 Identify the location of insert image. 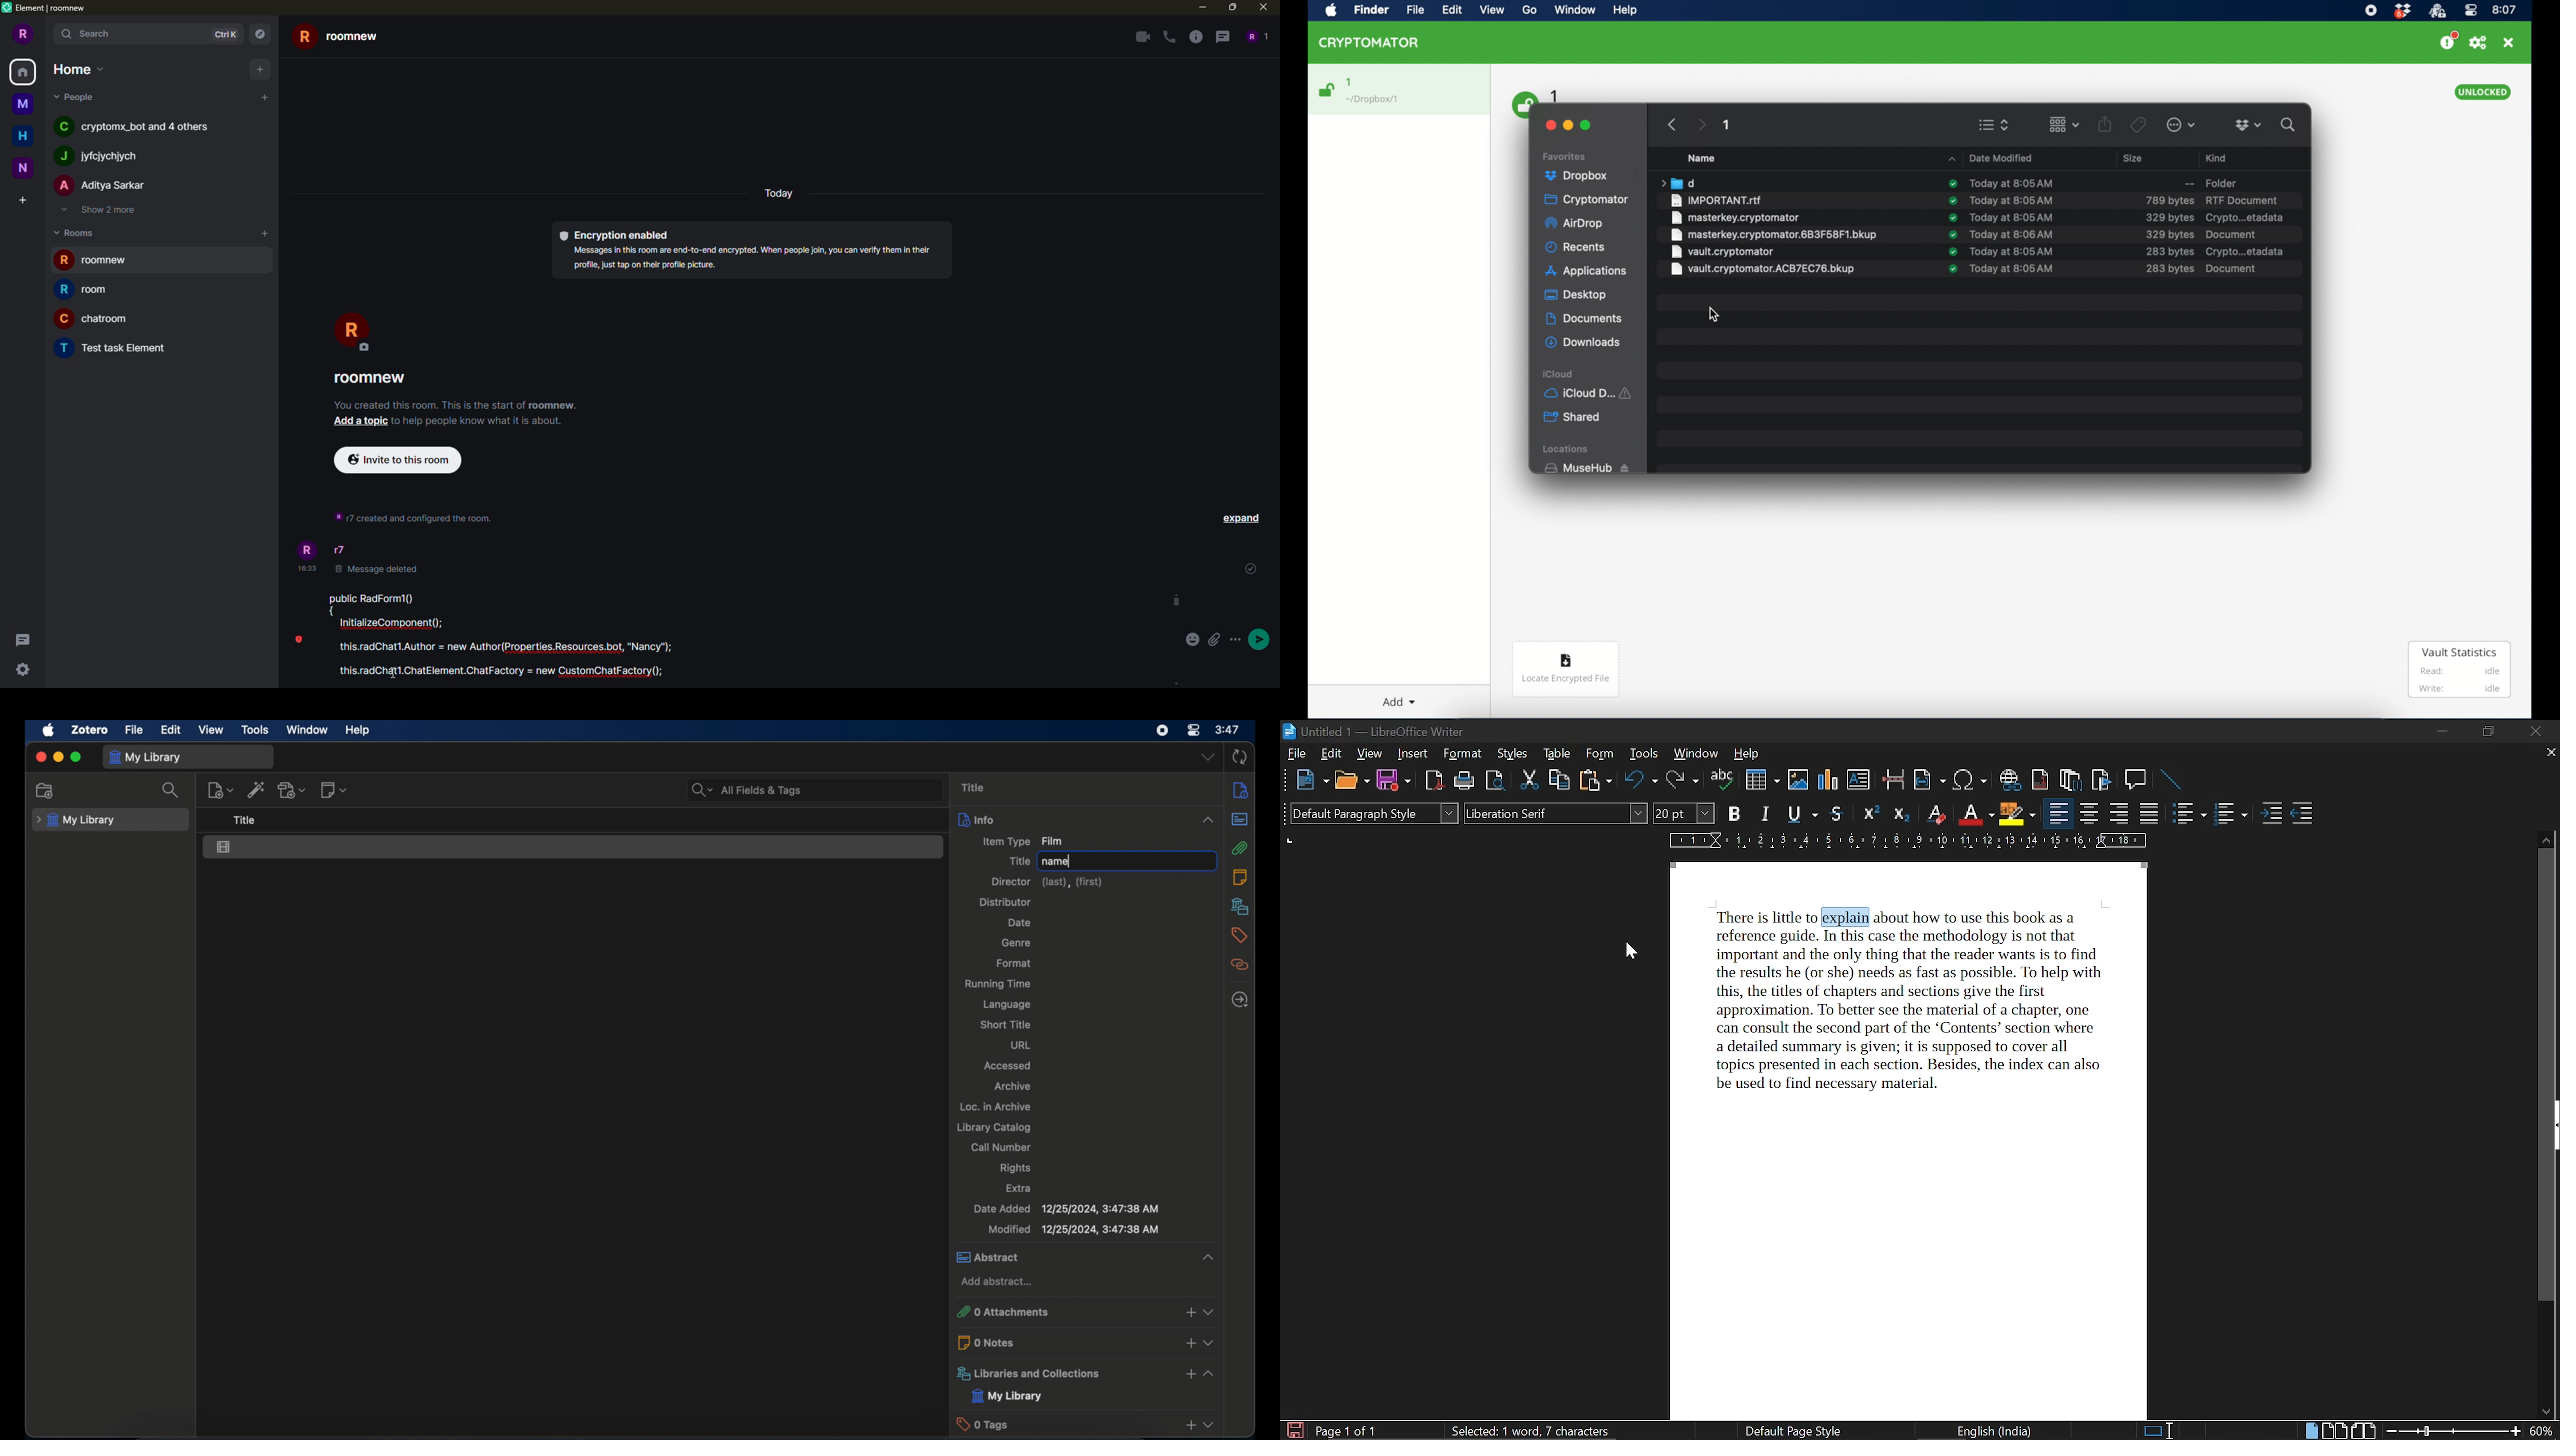
(1799, 779).